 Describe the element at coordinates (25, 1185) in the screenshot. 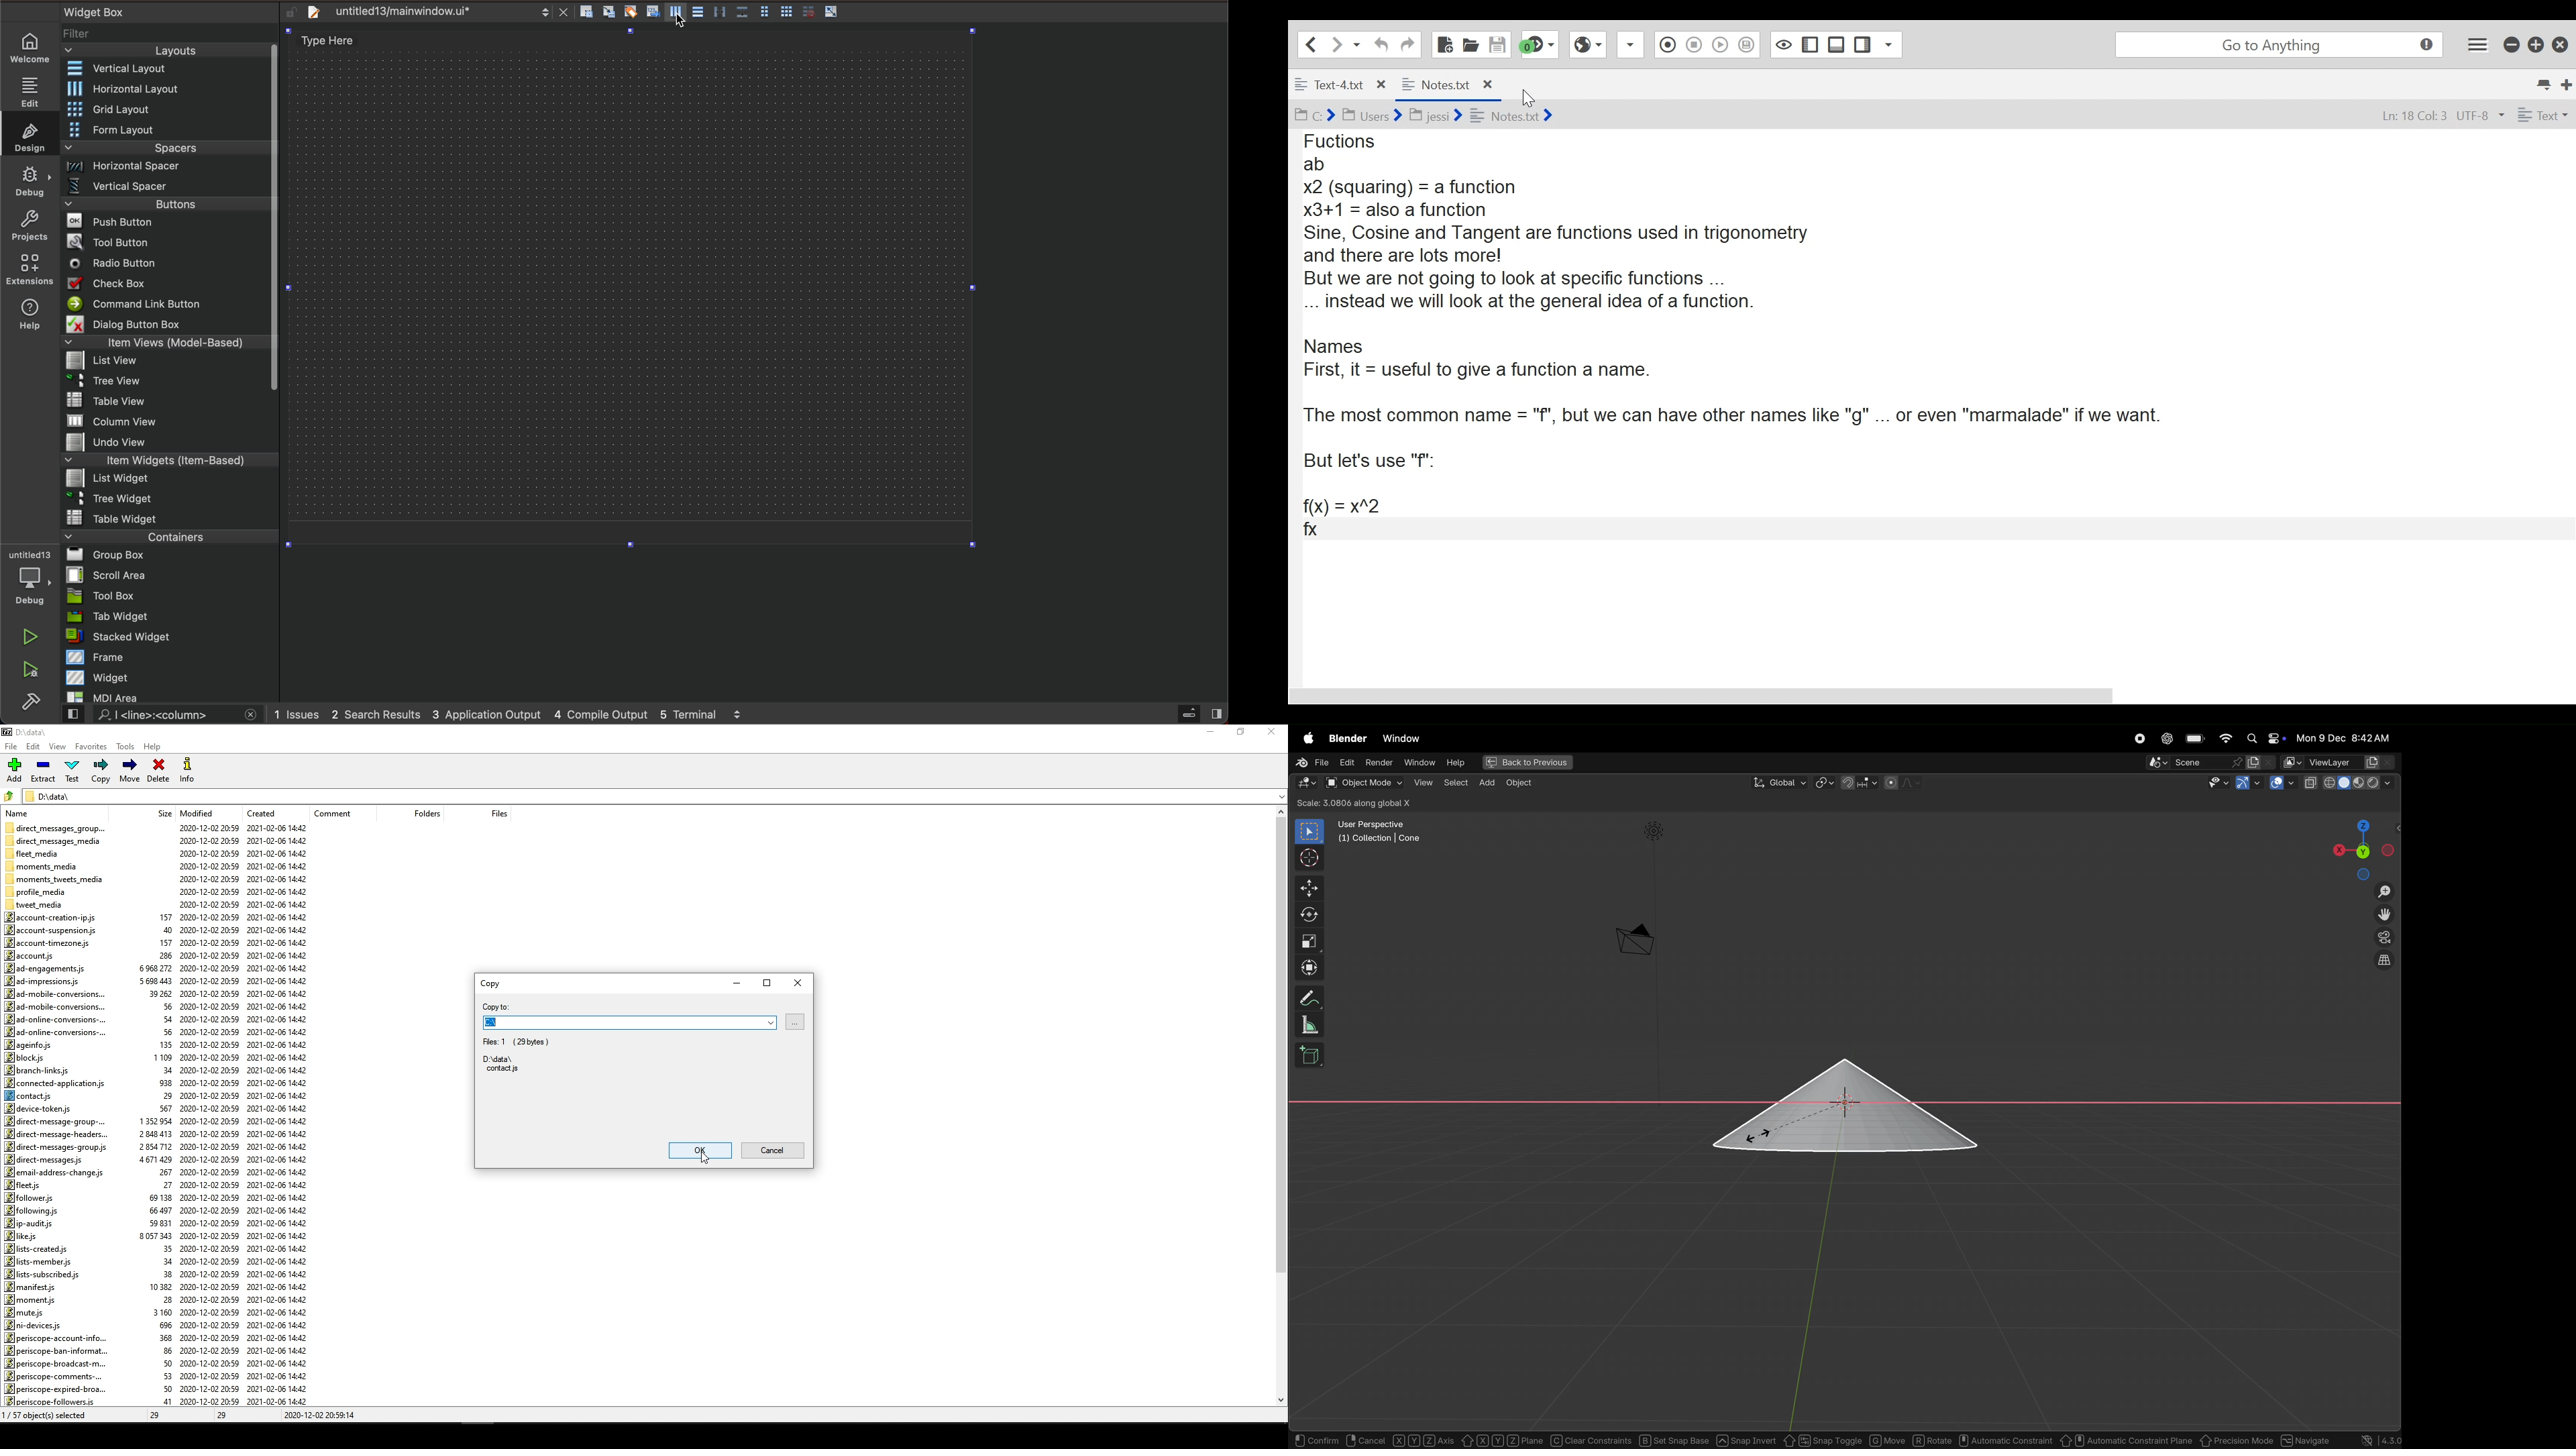

I see `fleet.js` at that location.